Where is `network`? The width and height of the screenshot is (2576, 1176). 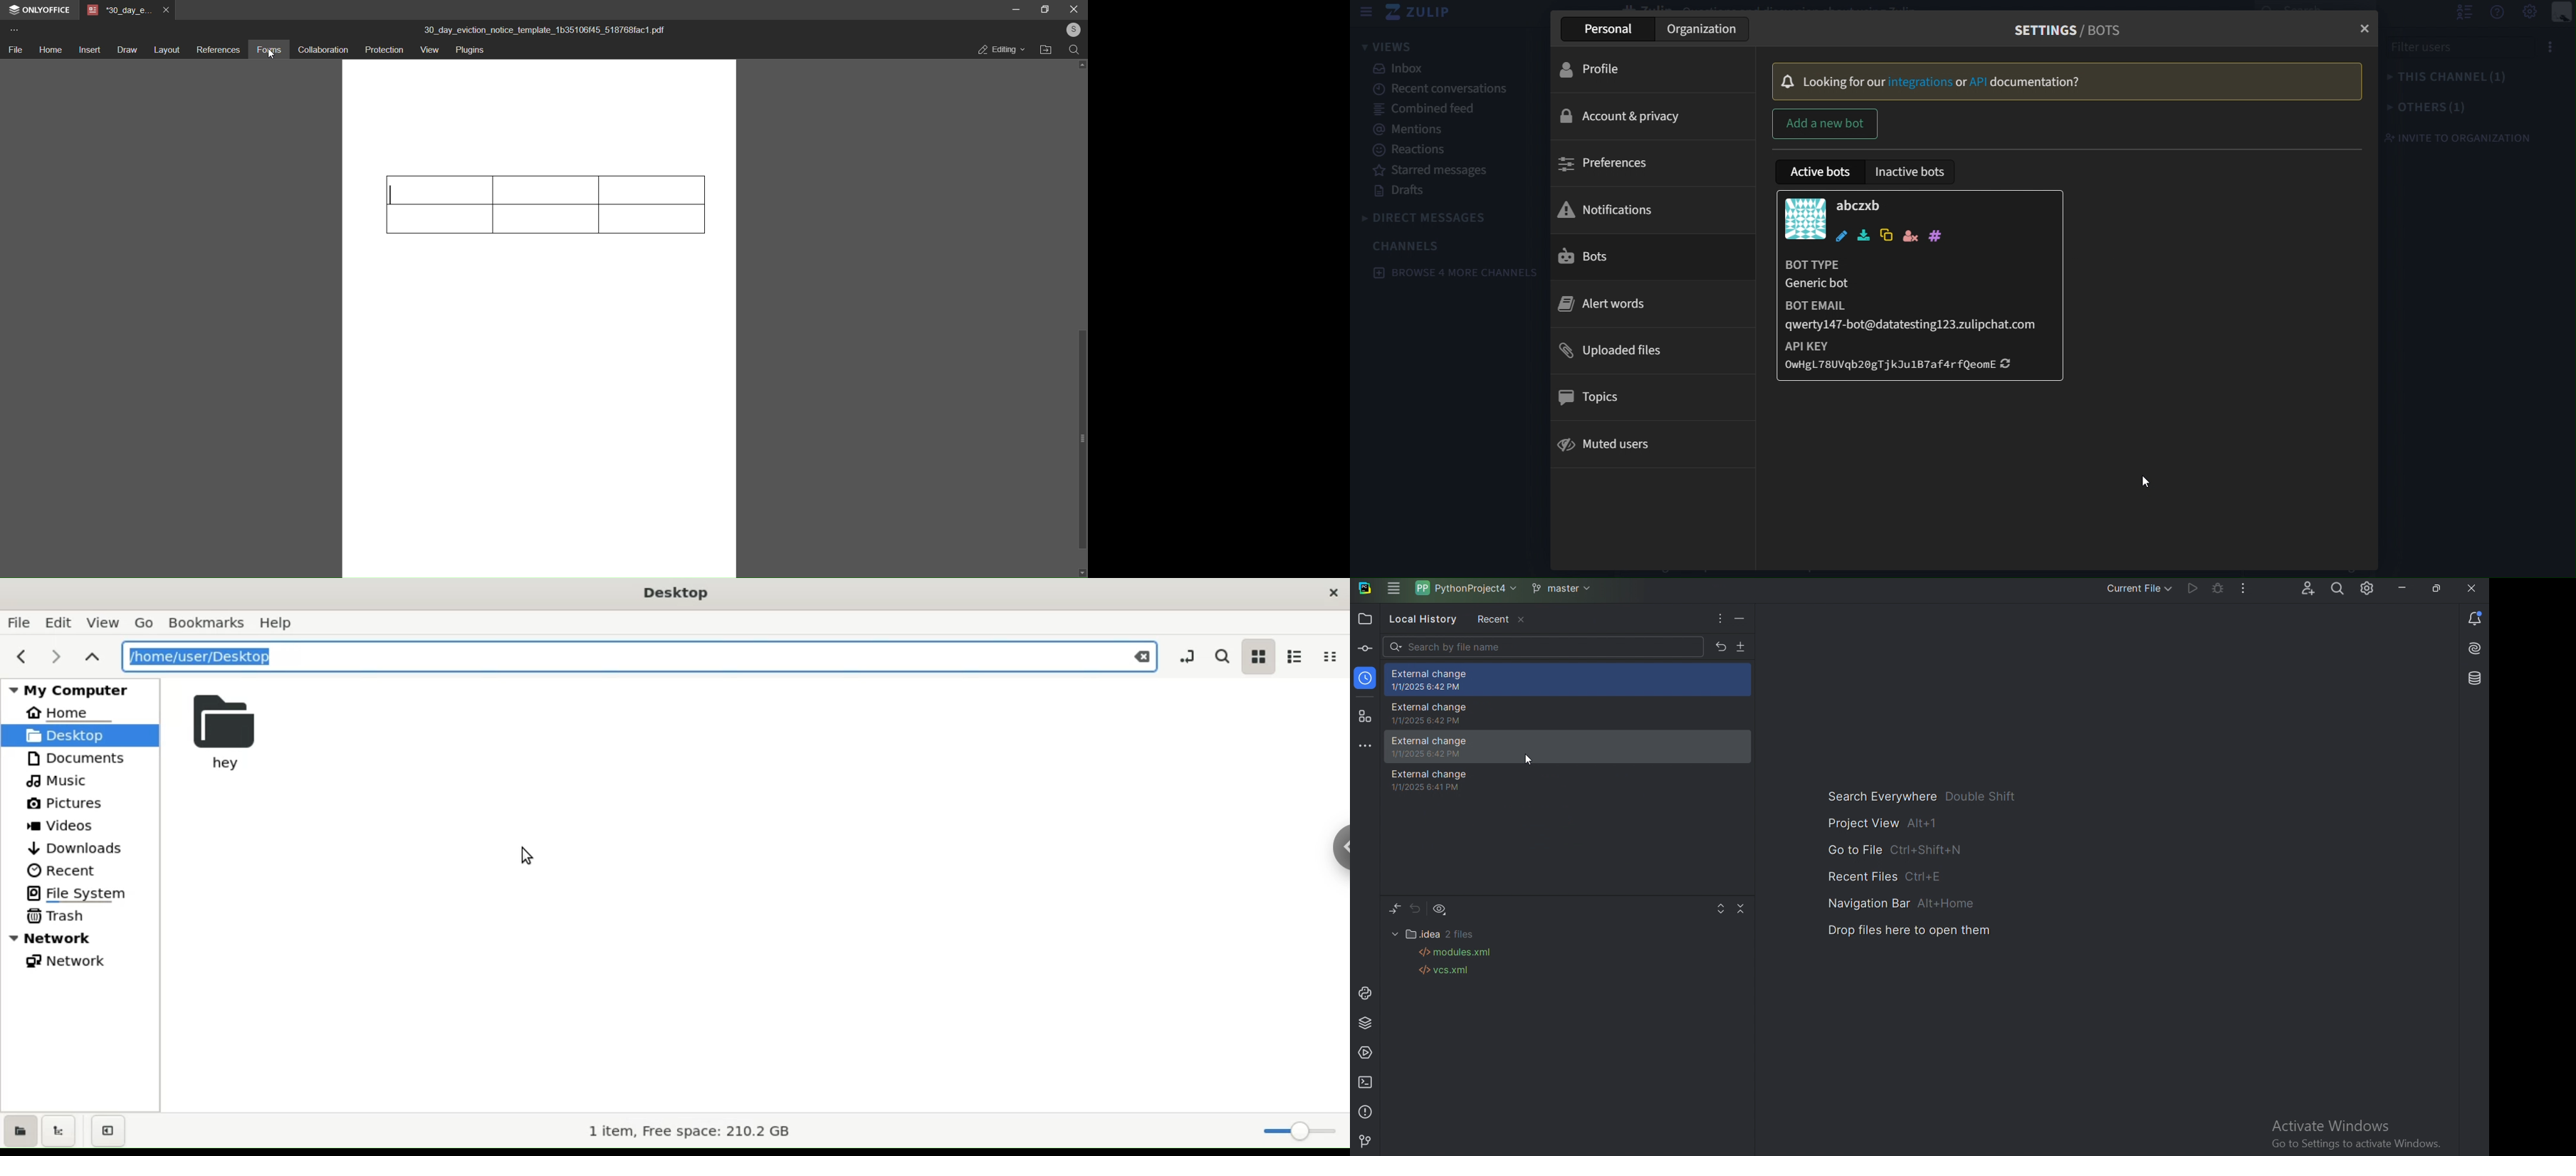 network is located at coordinates (70, 964).